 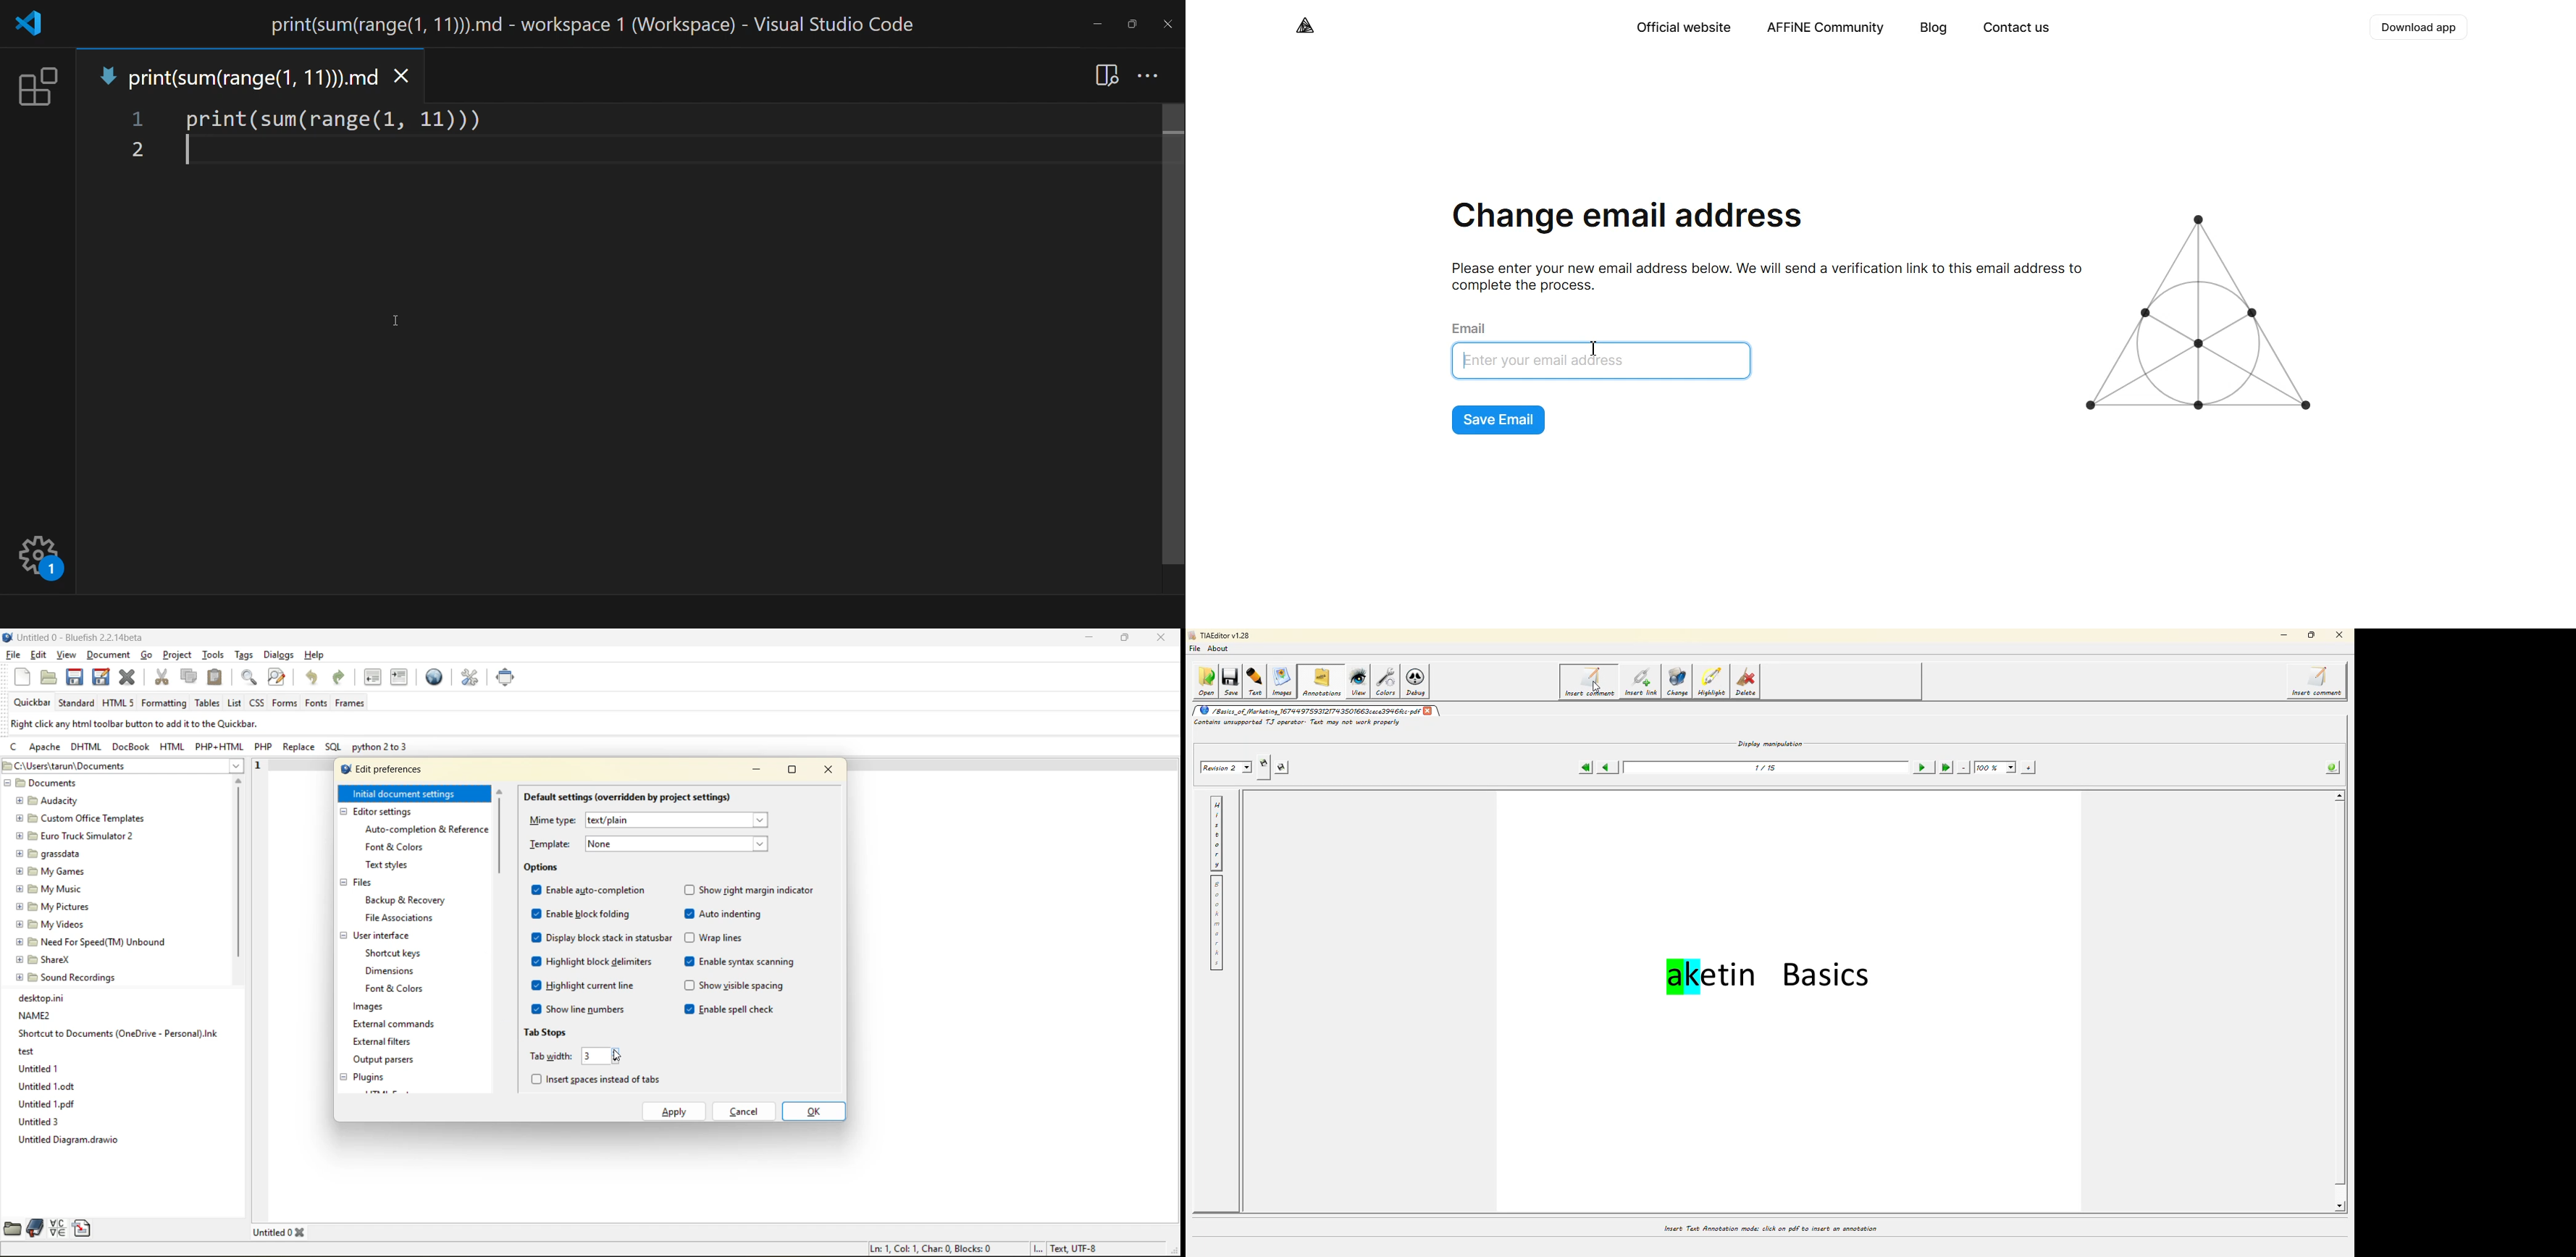 What do you see at coordinates (252, 679) in the screenshot?
I see `find` at bounding box center [252, 679].